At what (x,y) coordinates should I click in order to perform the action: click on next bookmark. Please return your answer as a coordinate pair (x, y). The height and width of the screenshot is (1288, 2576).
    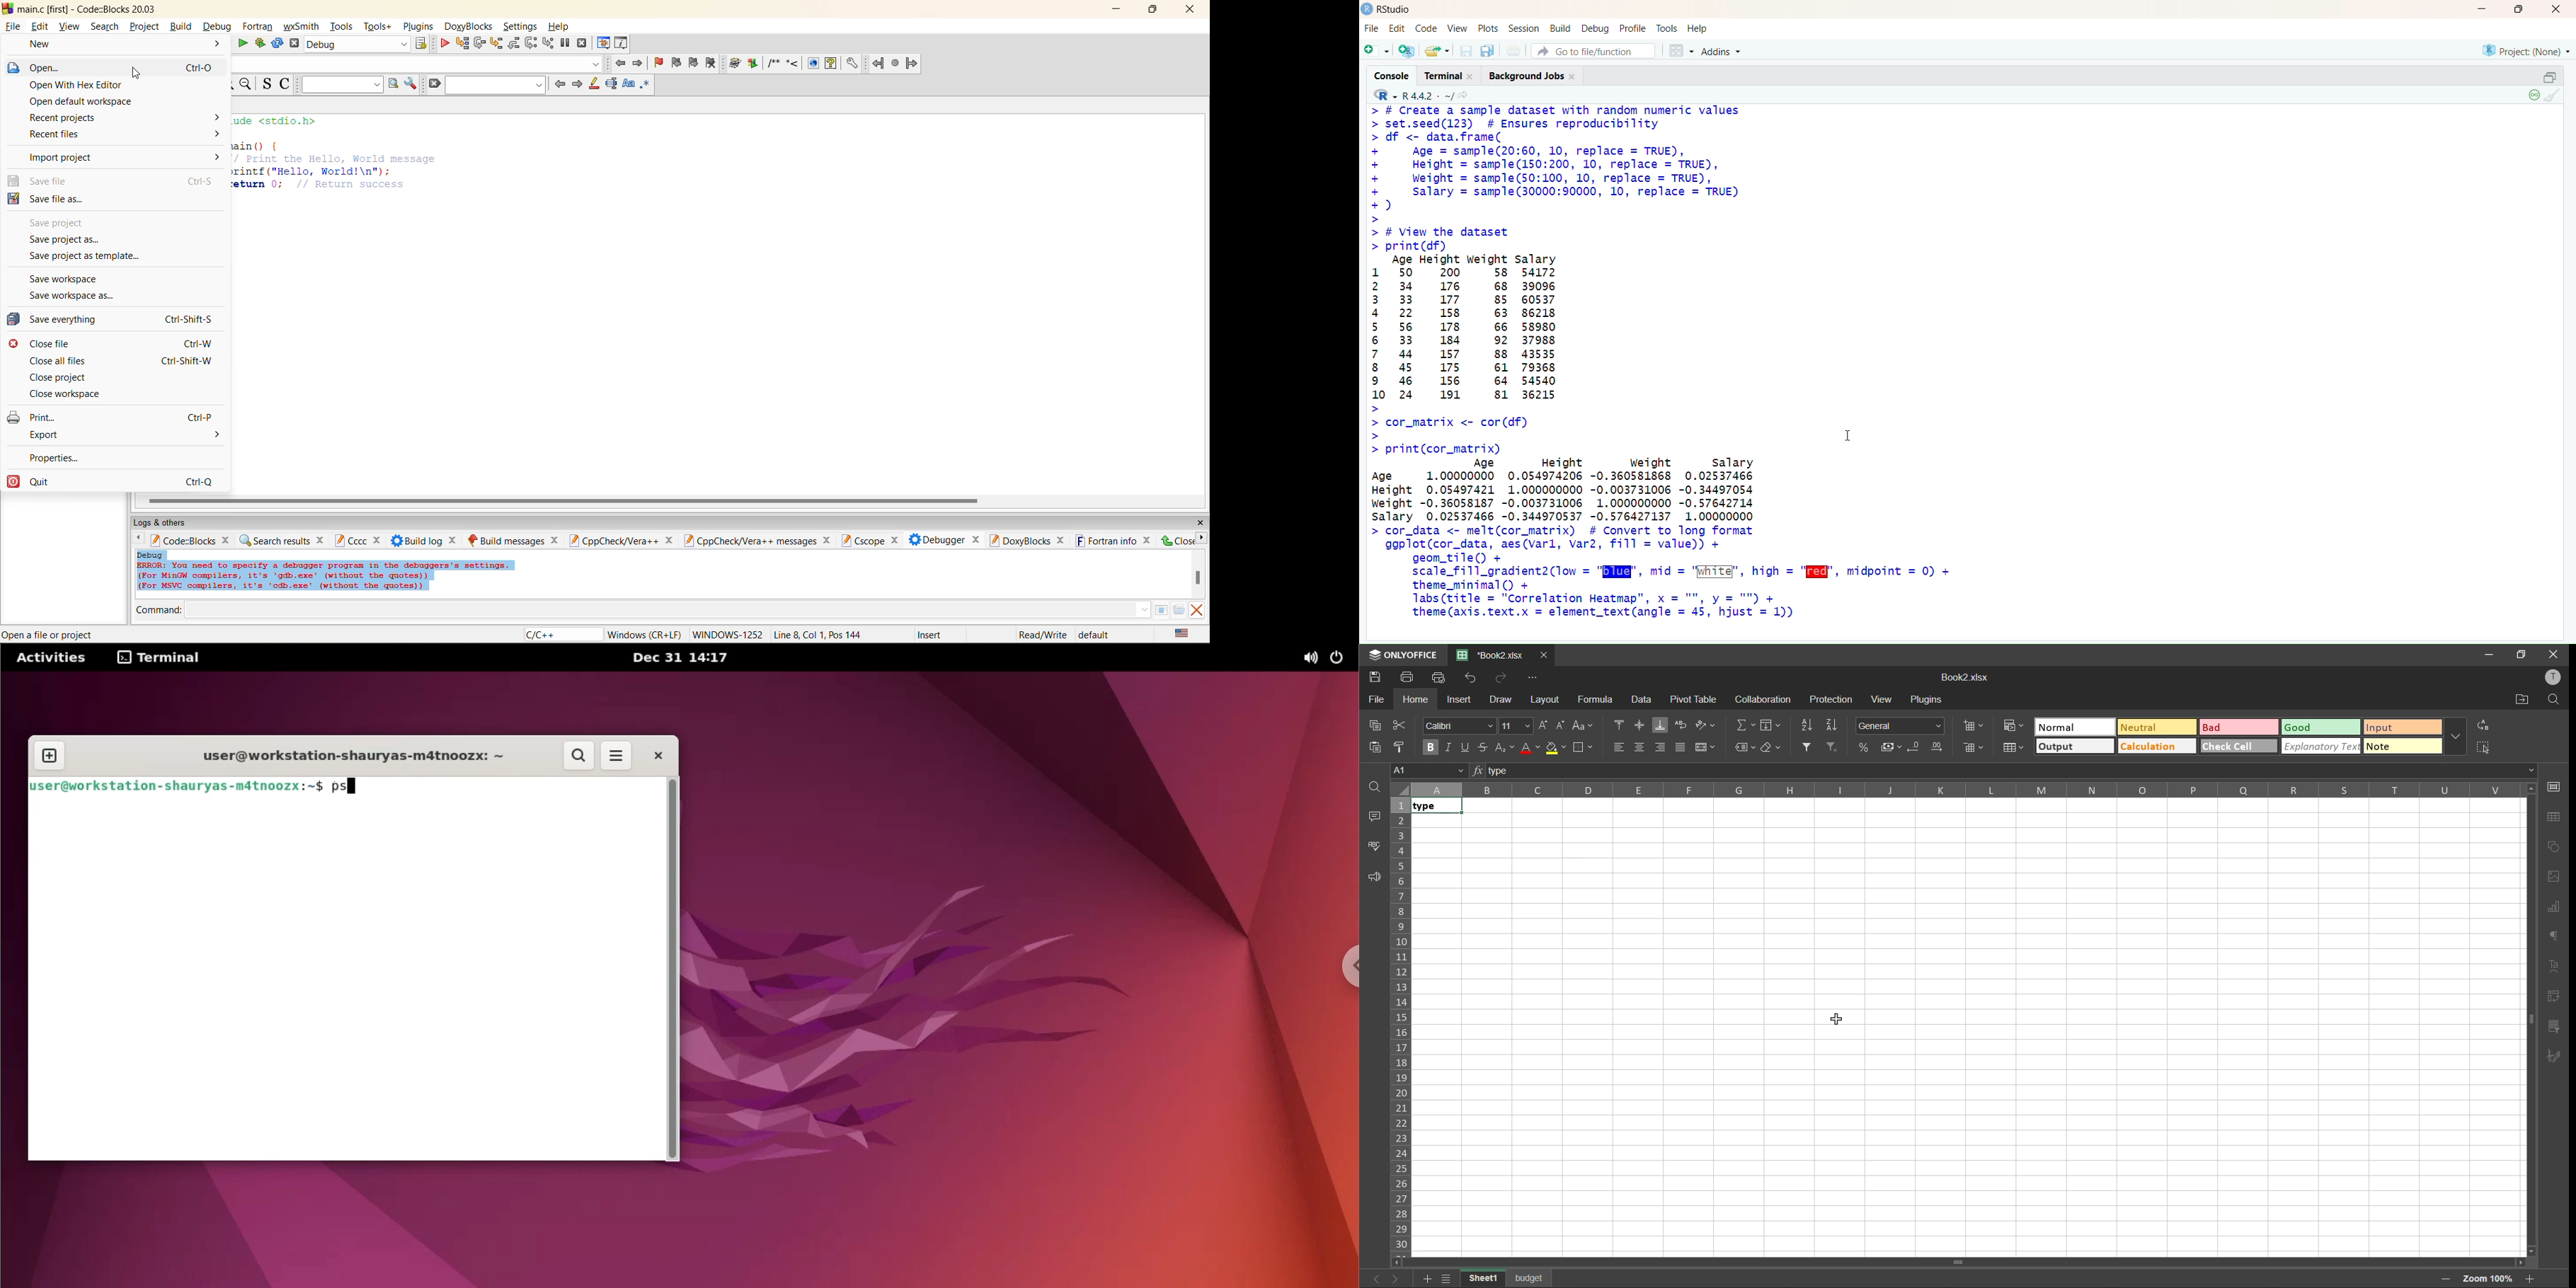
    Looking at the image, I should click on (695, 61).